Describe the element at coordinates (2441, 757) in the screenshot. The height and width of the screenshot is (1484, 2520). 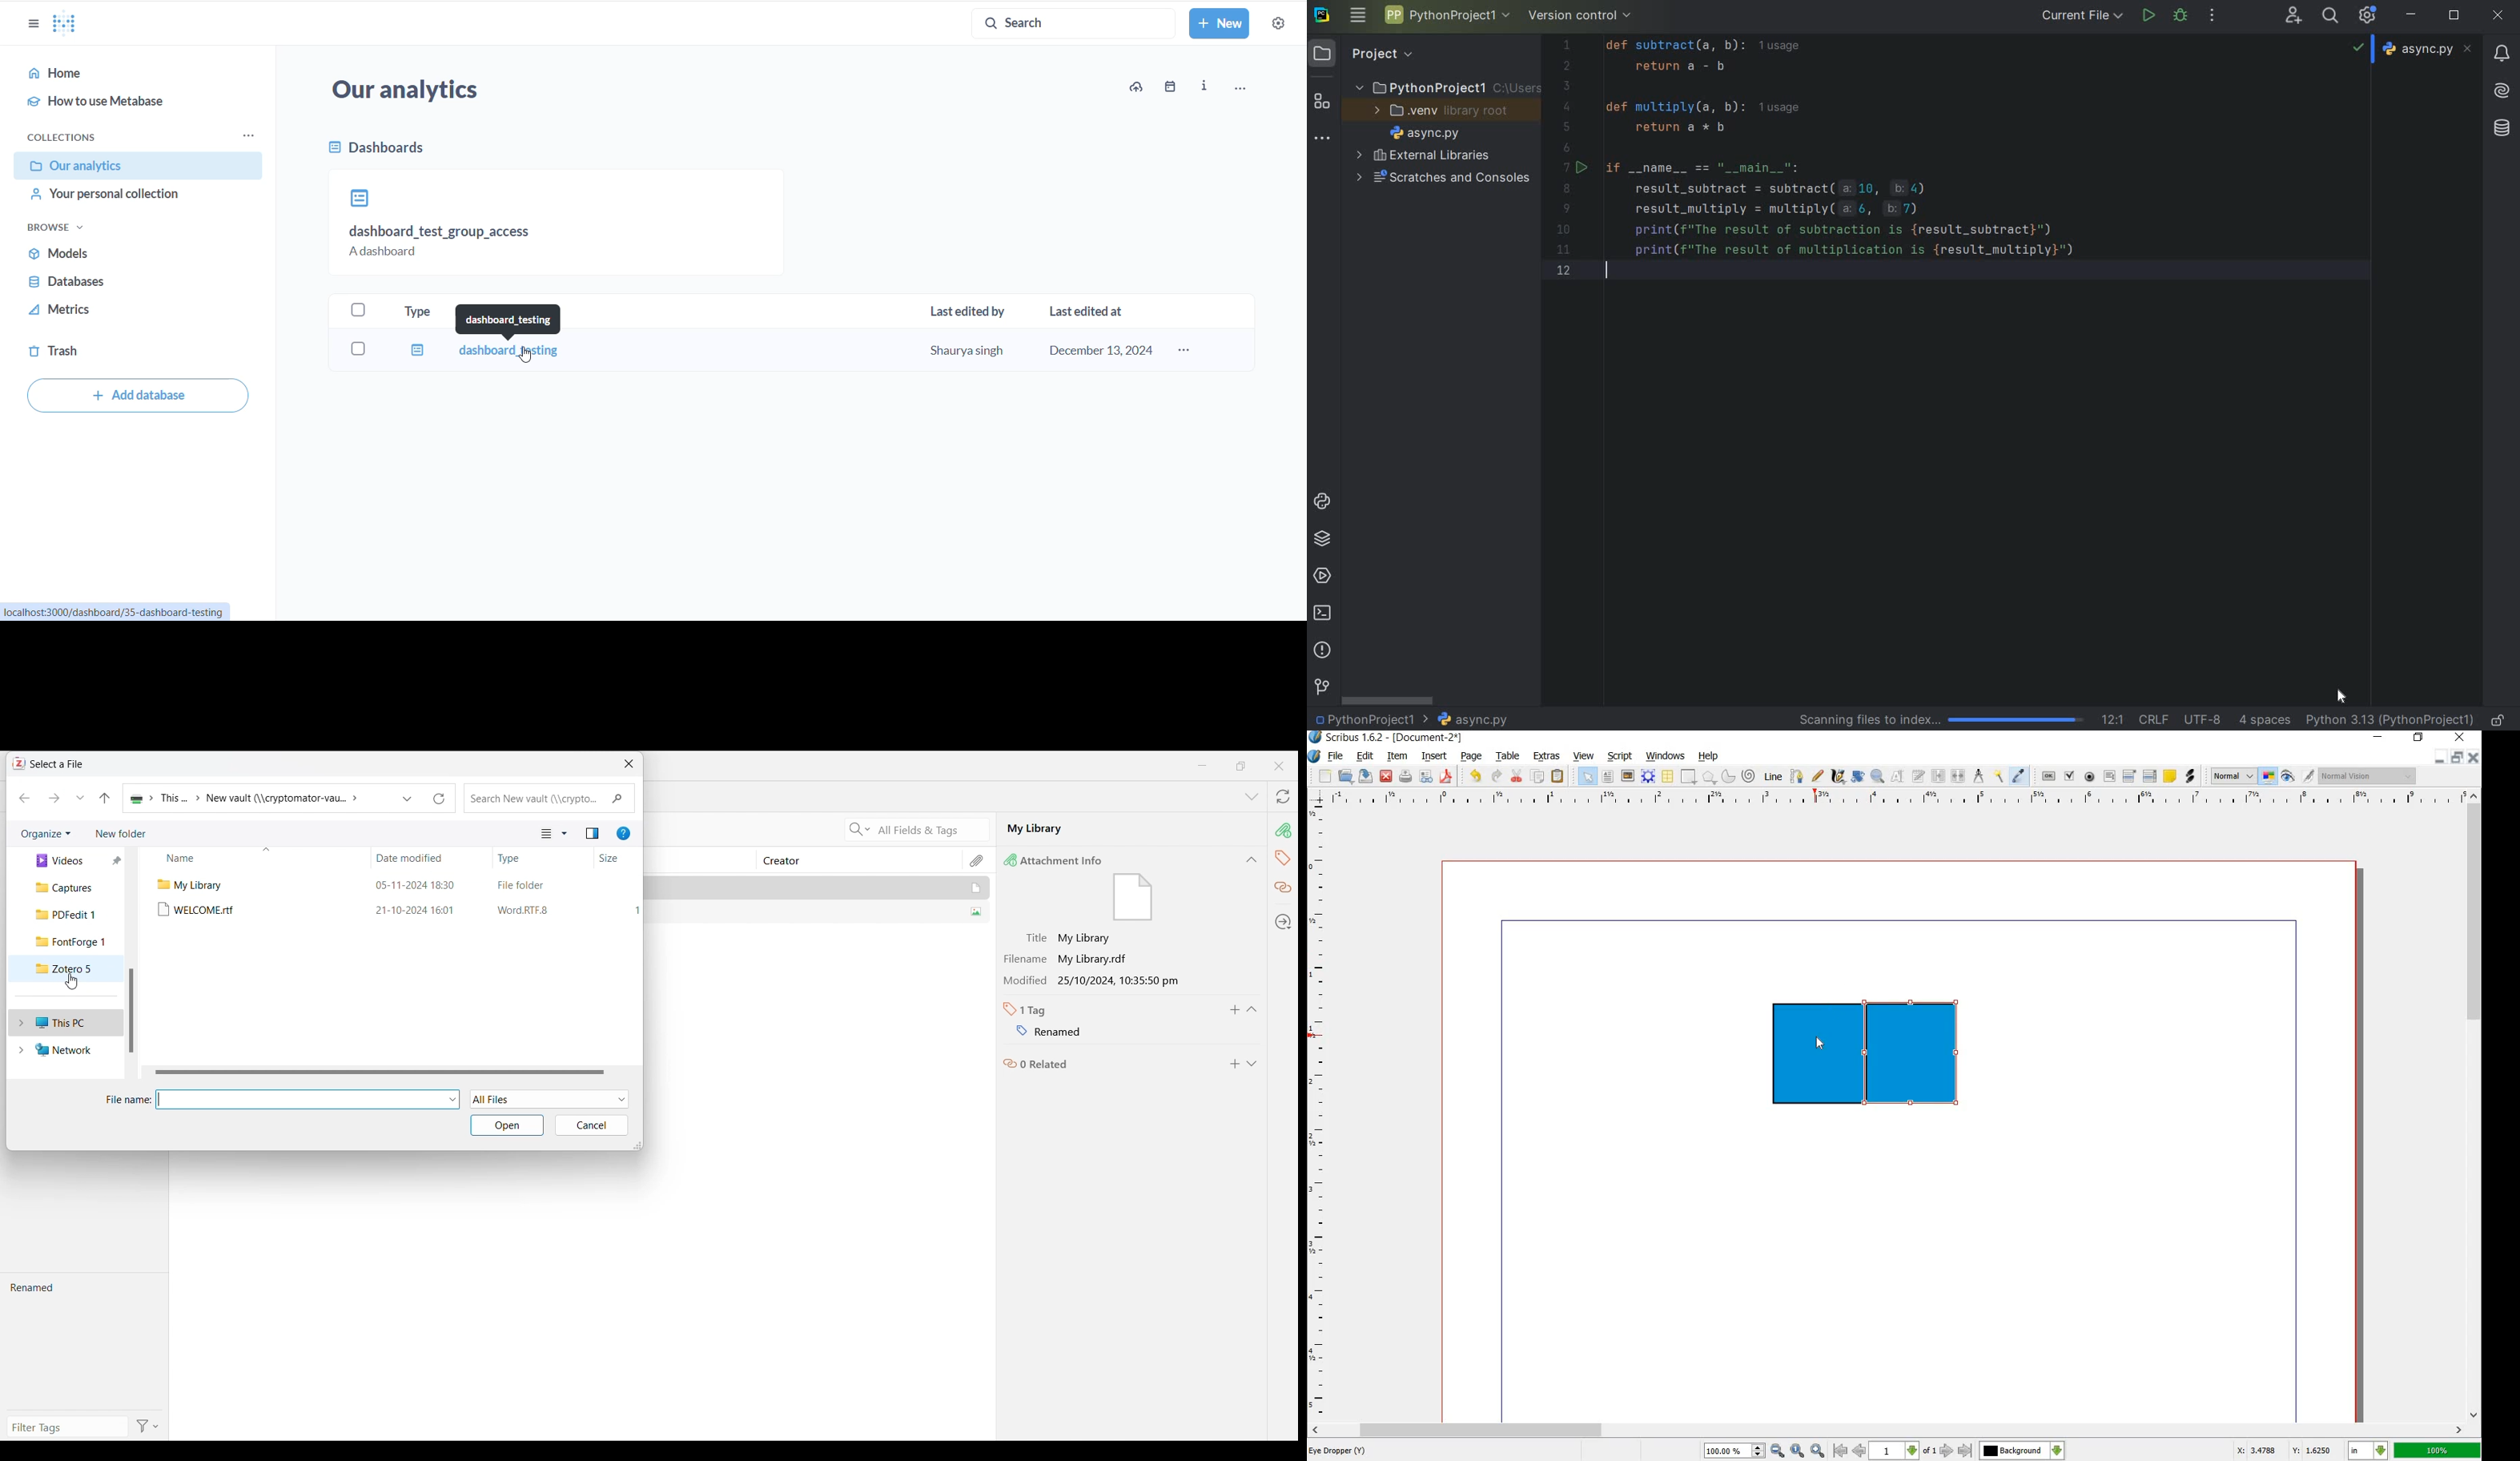
I see `minimize` at that location.